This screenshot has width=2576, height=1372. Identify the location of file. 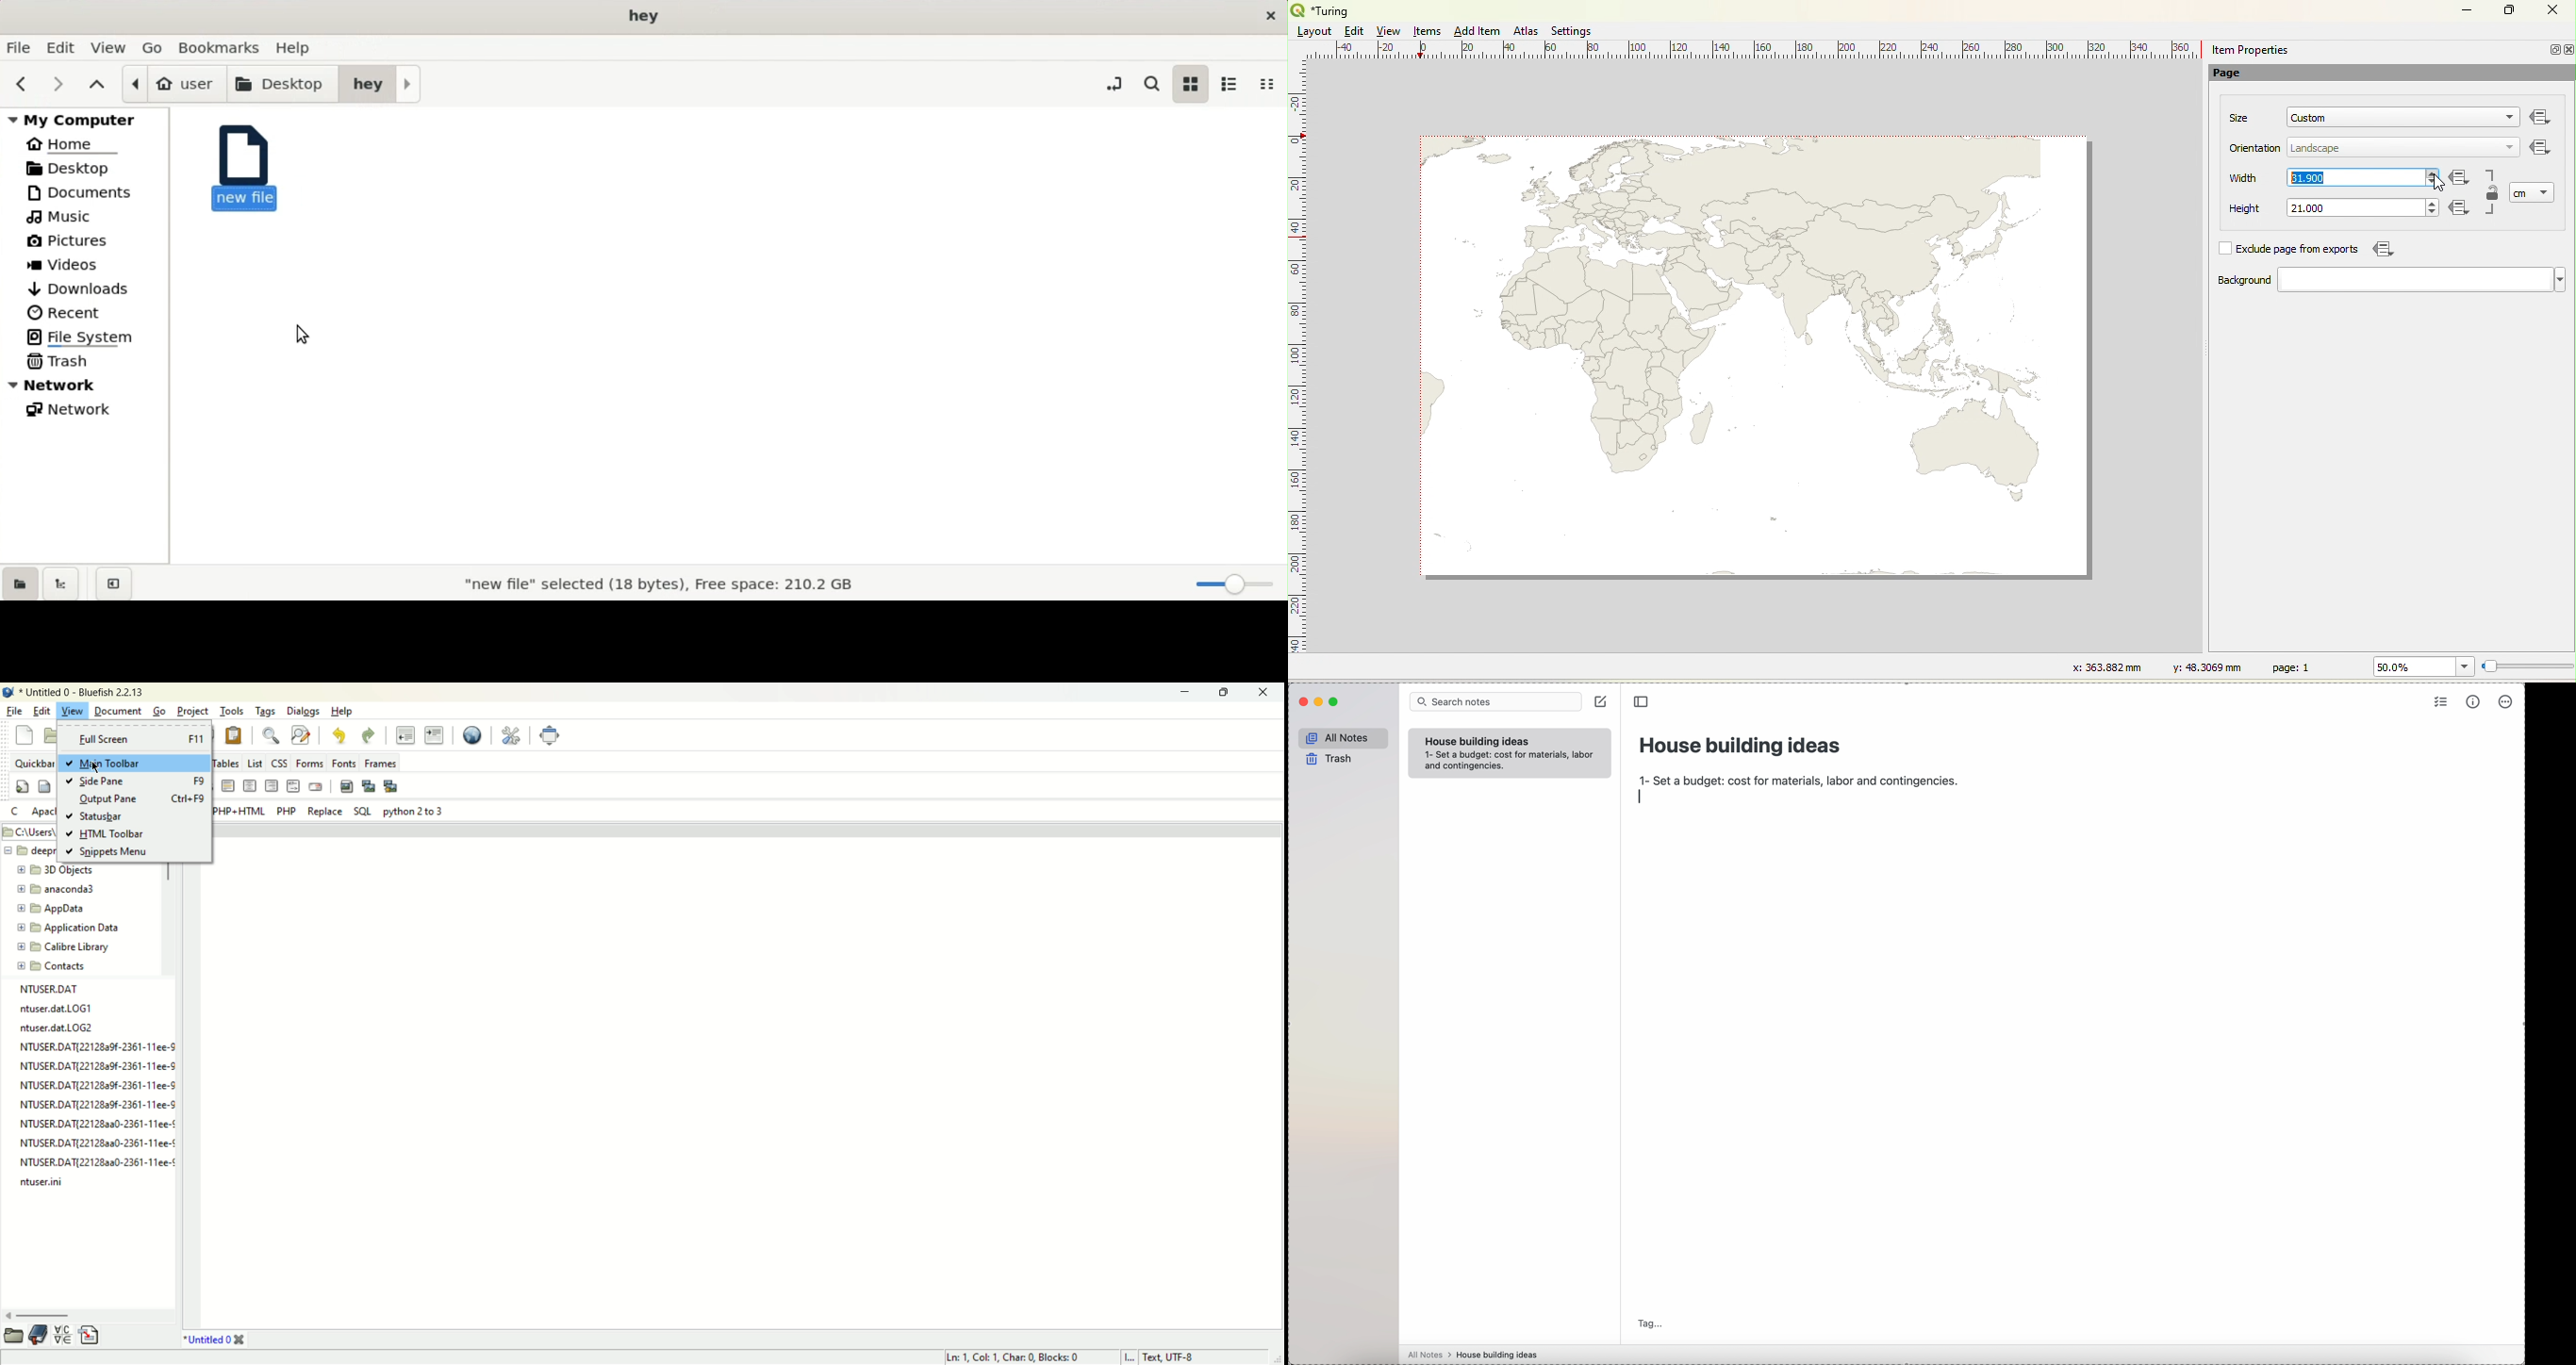
(15, 711).